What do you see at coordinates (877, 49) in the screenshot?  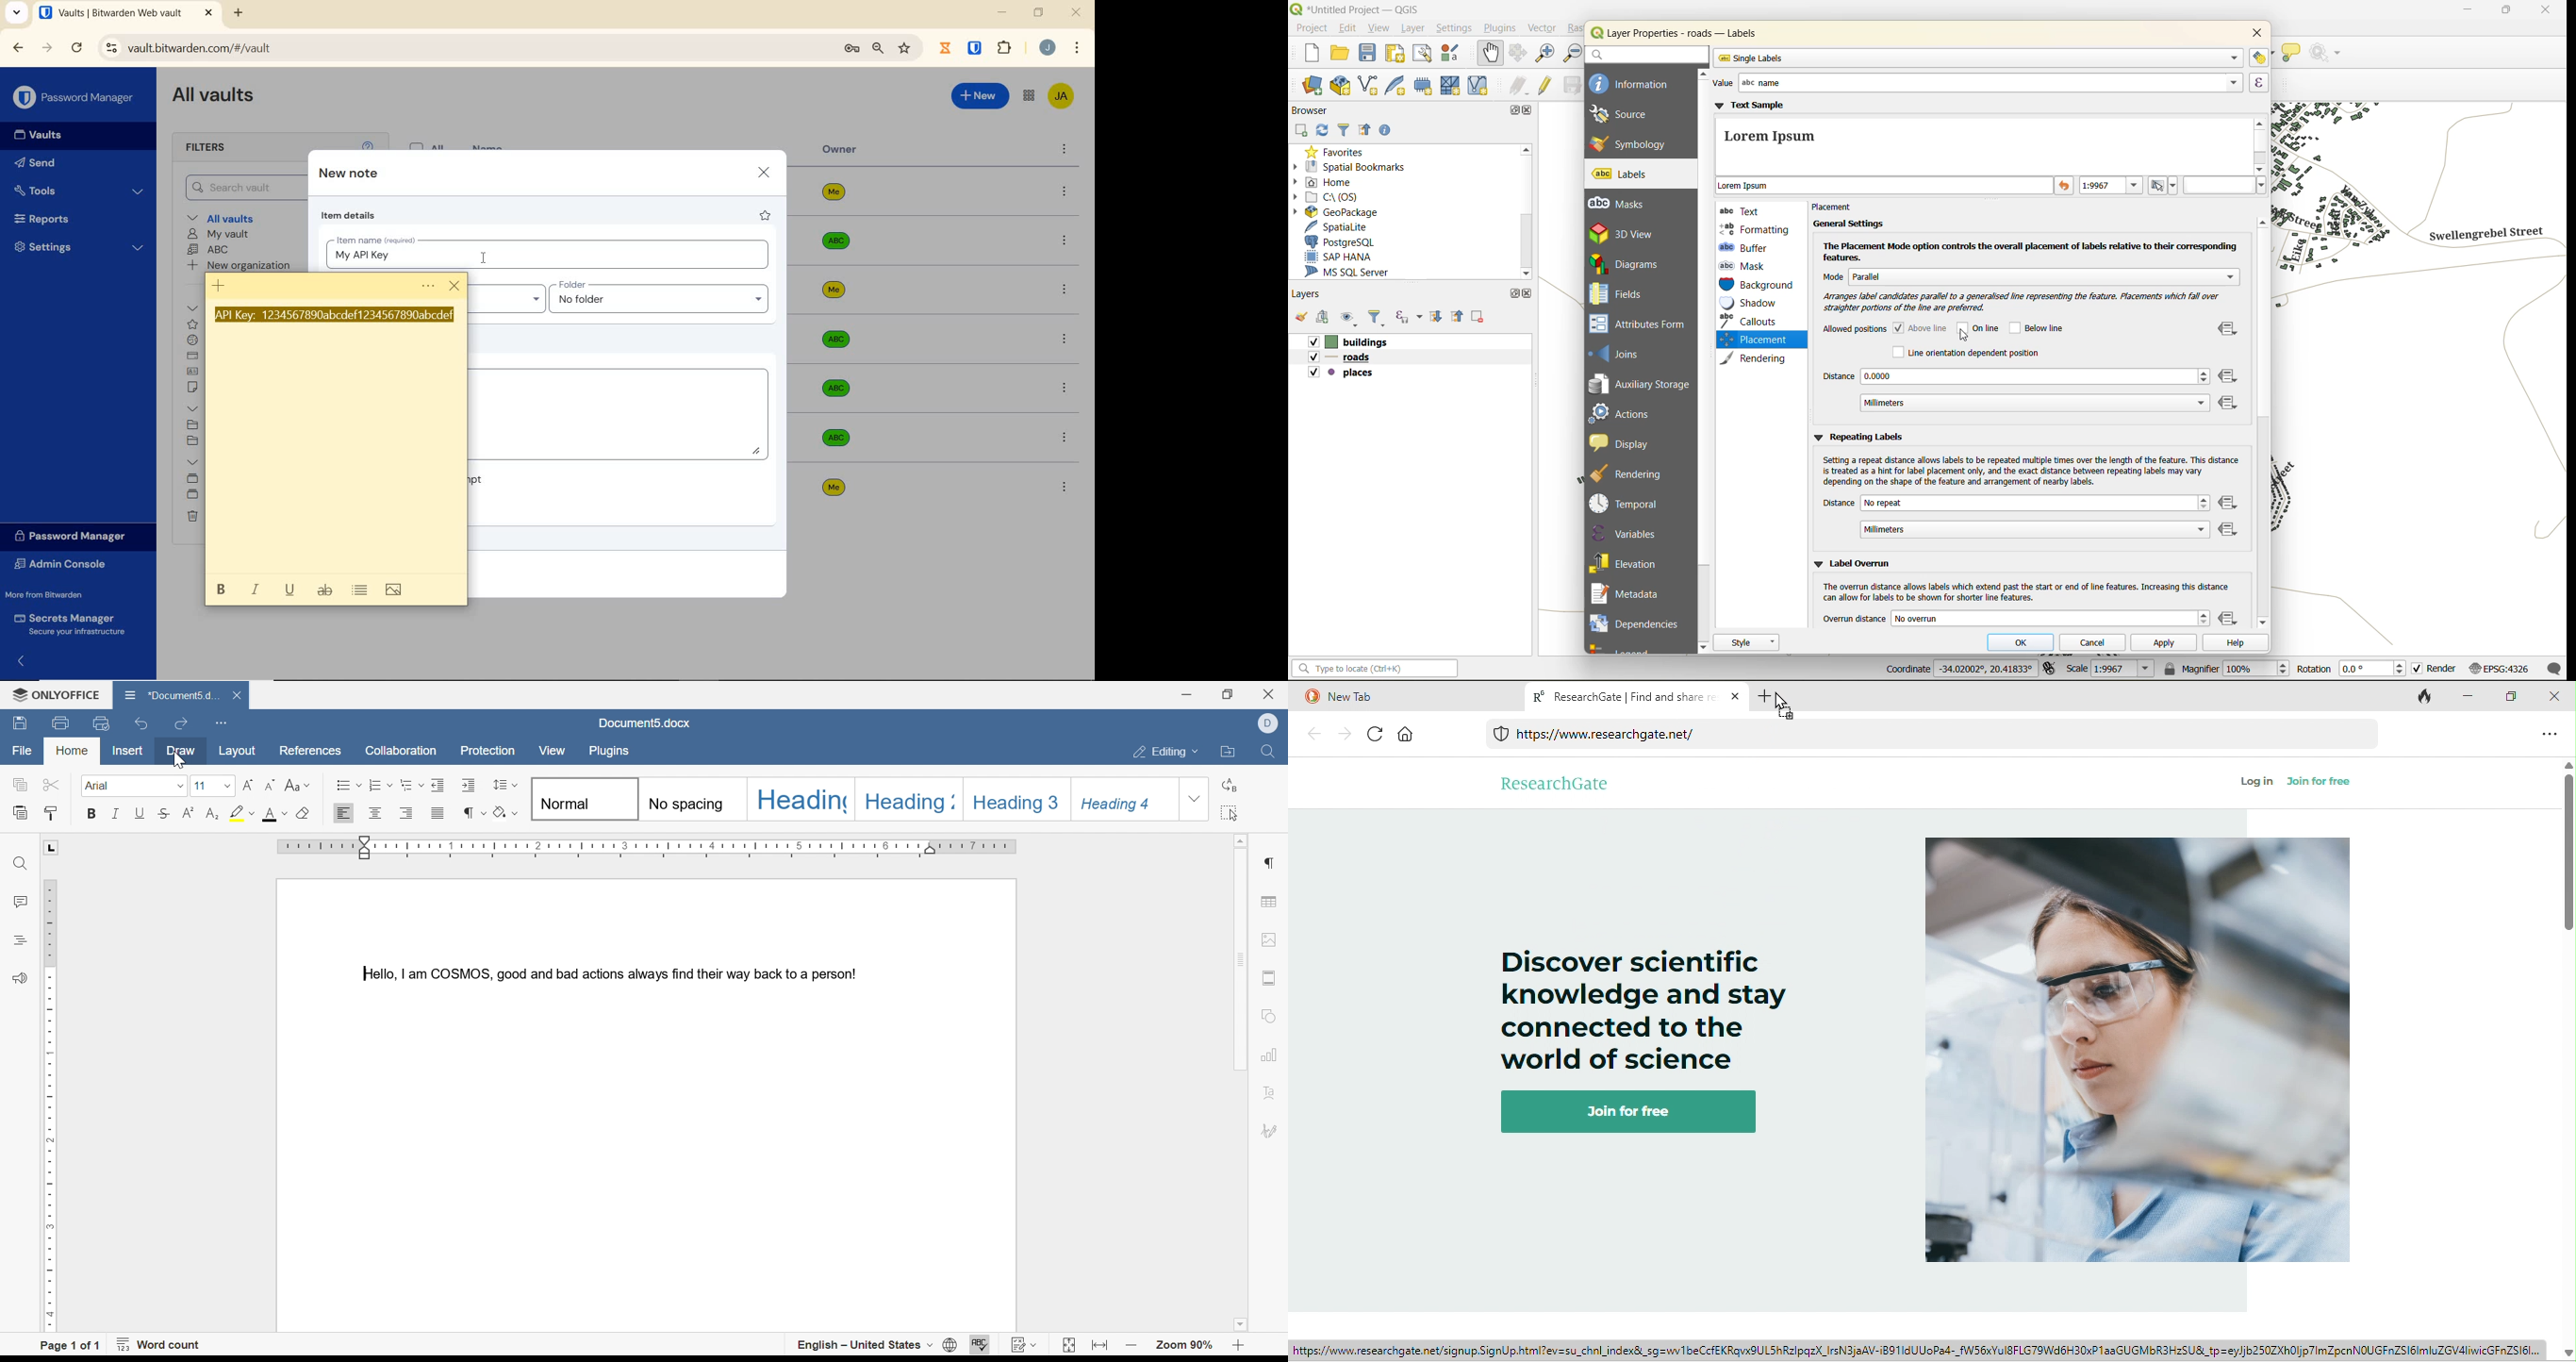 I see `zoom` at bounding box center [877, 49].